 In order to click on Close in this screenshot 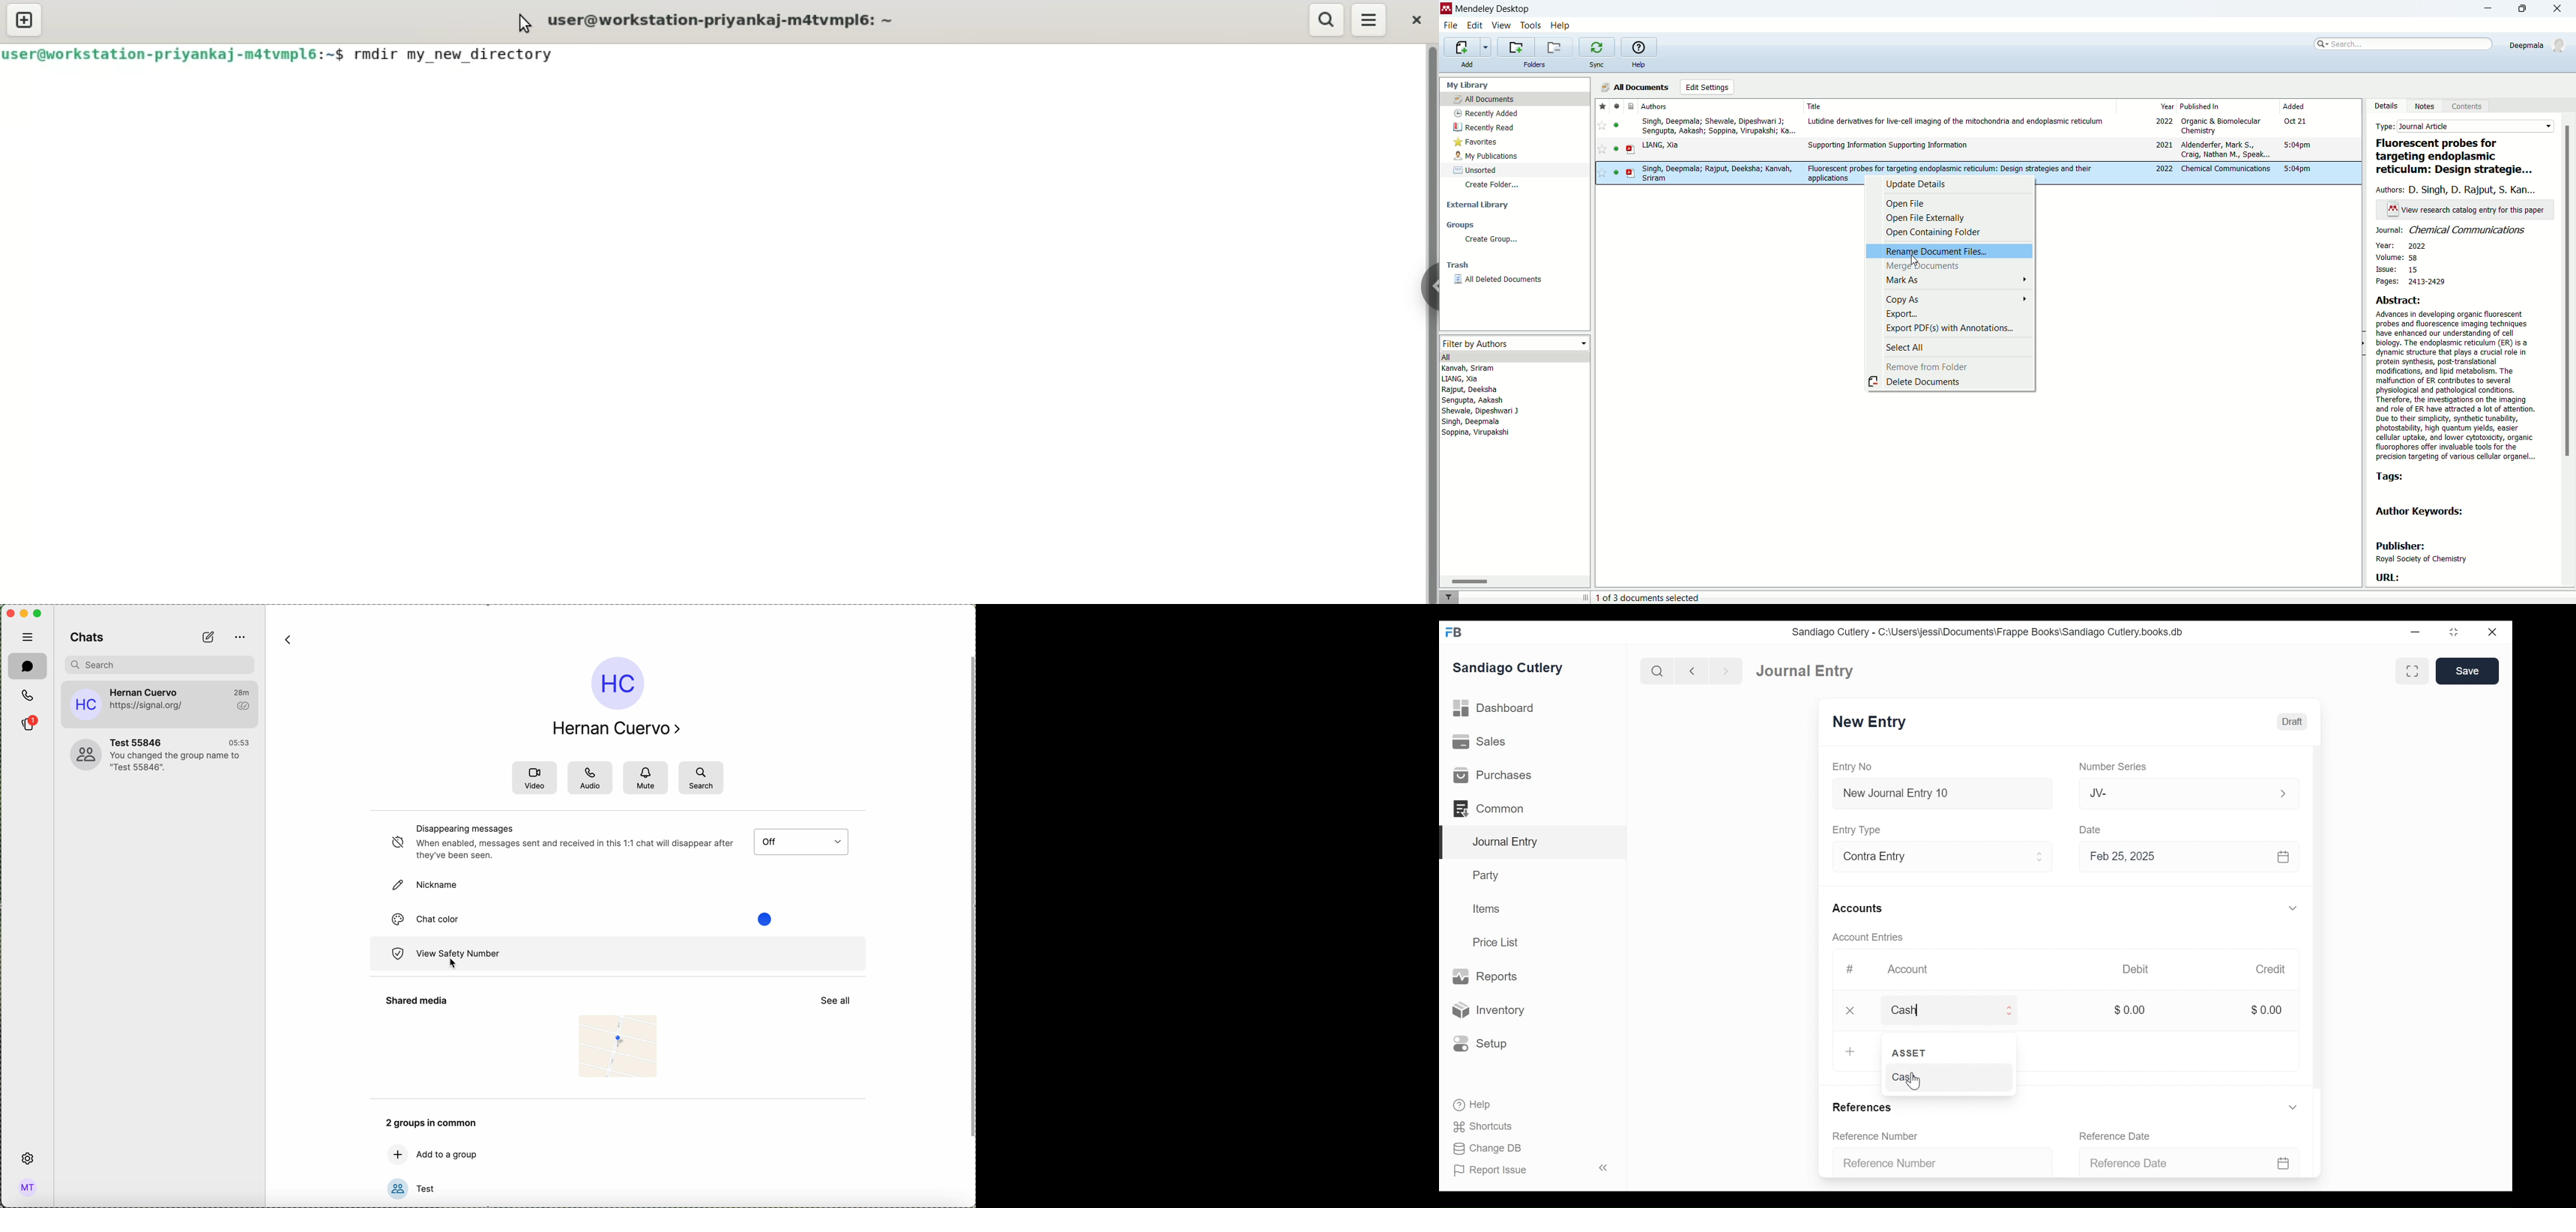, I will do `click(2492, 633)`.